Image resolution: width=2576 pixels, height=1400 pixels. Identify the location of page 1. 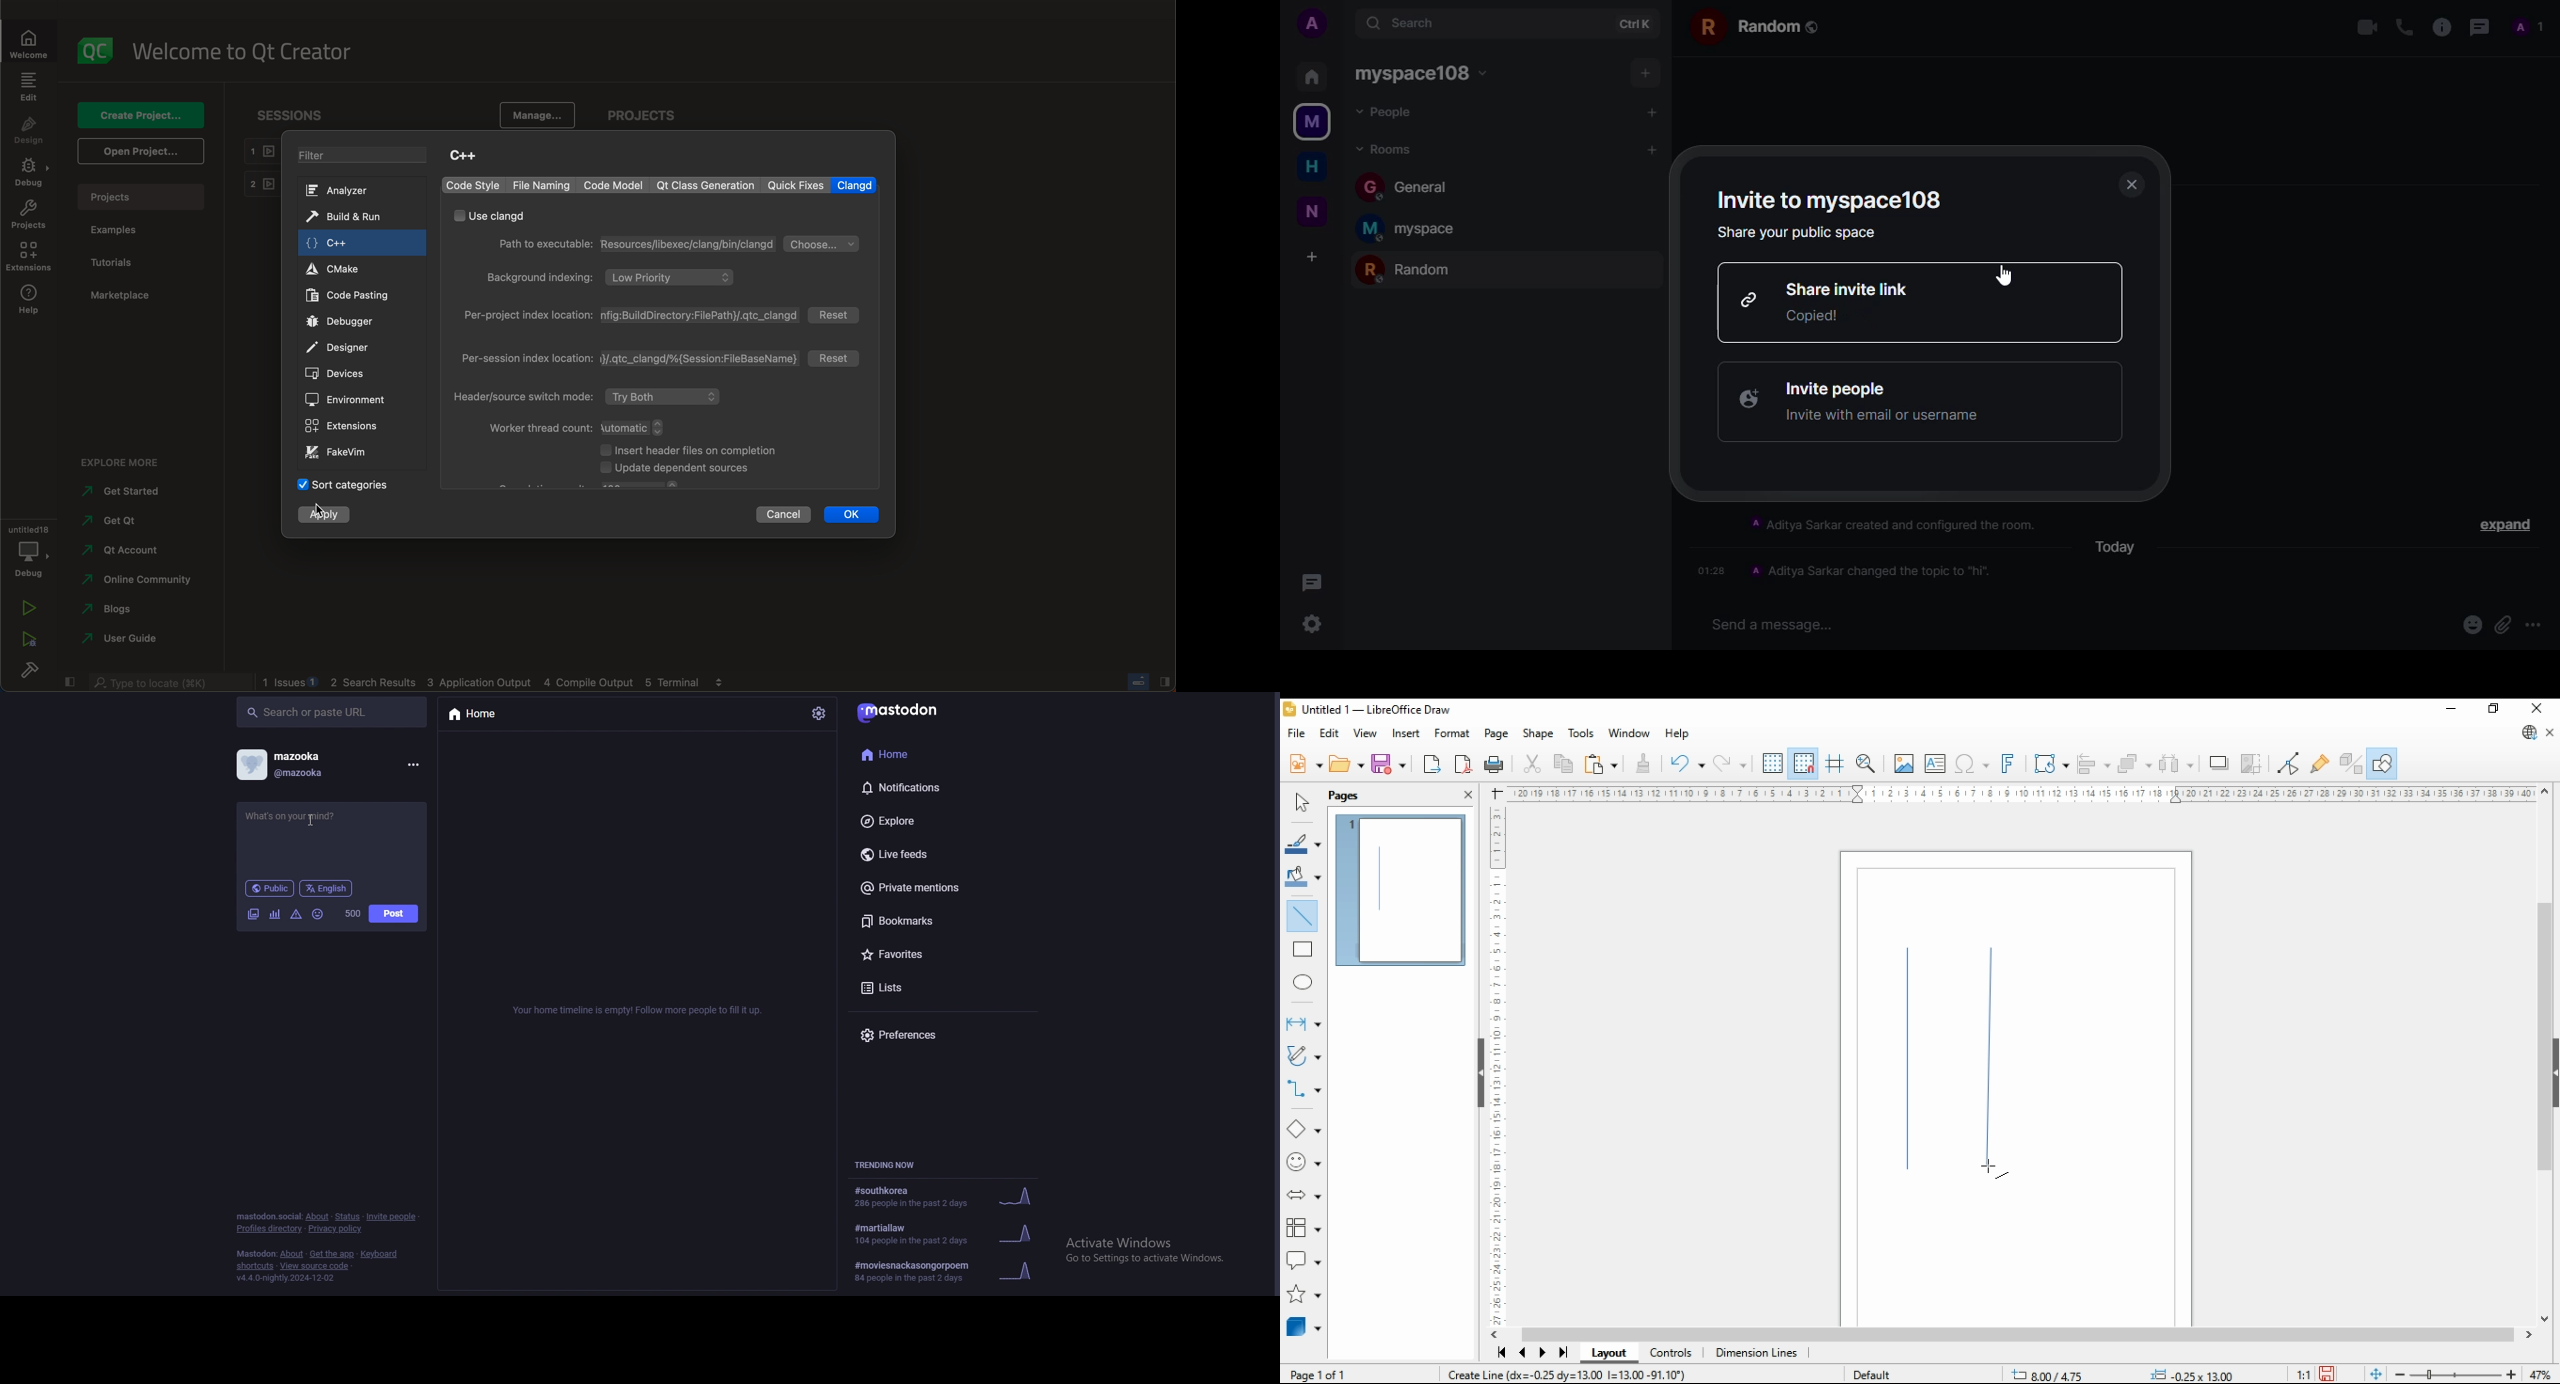
(1403, 891).